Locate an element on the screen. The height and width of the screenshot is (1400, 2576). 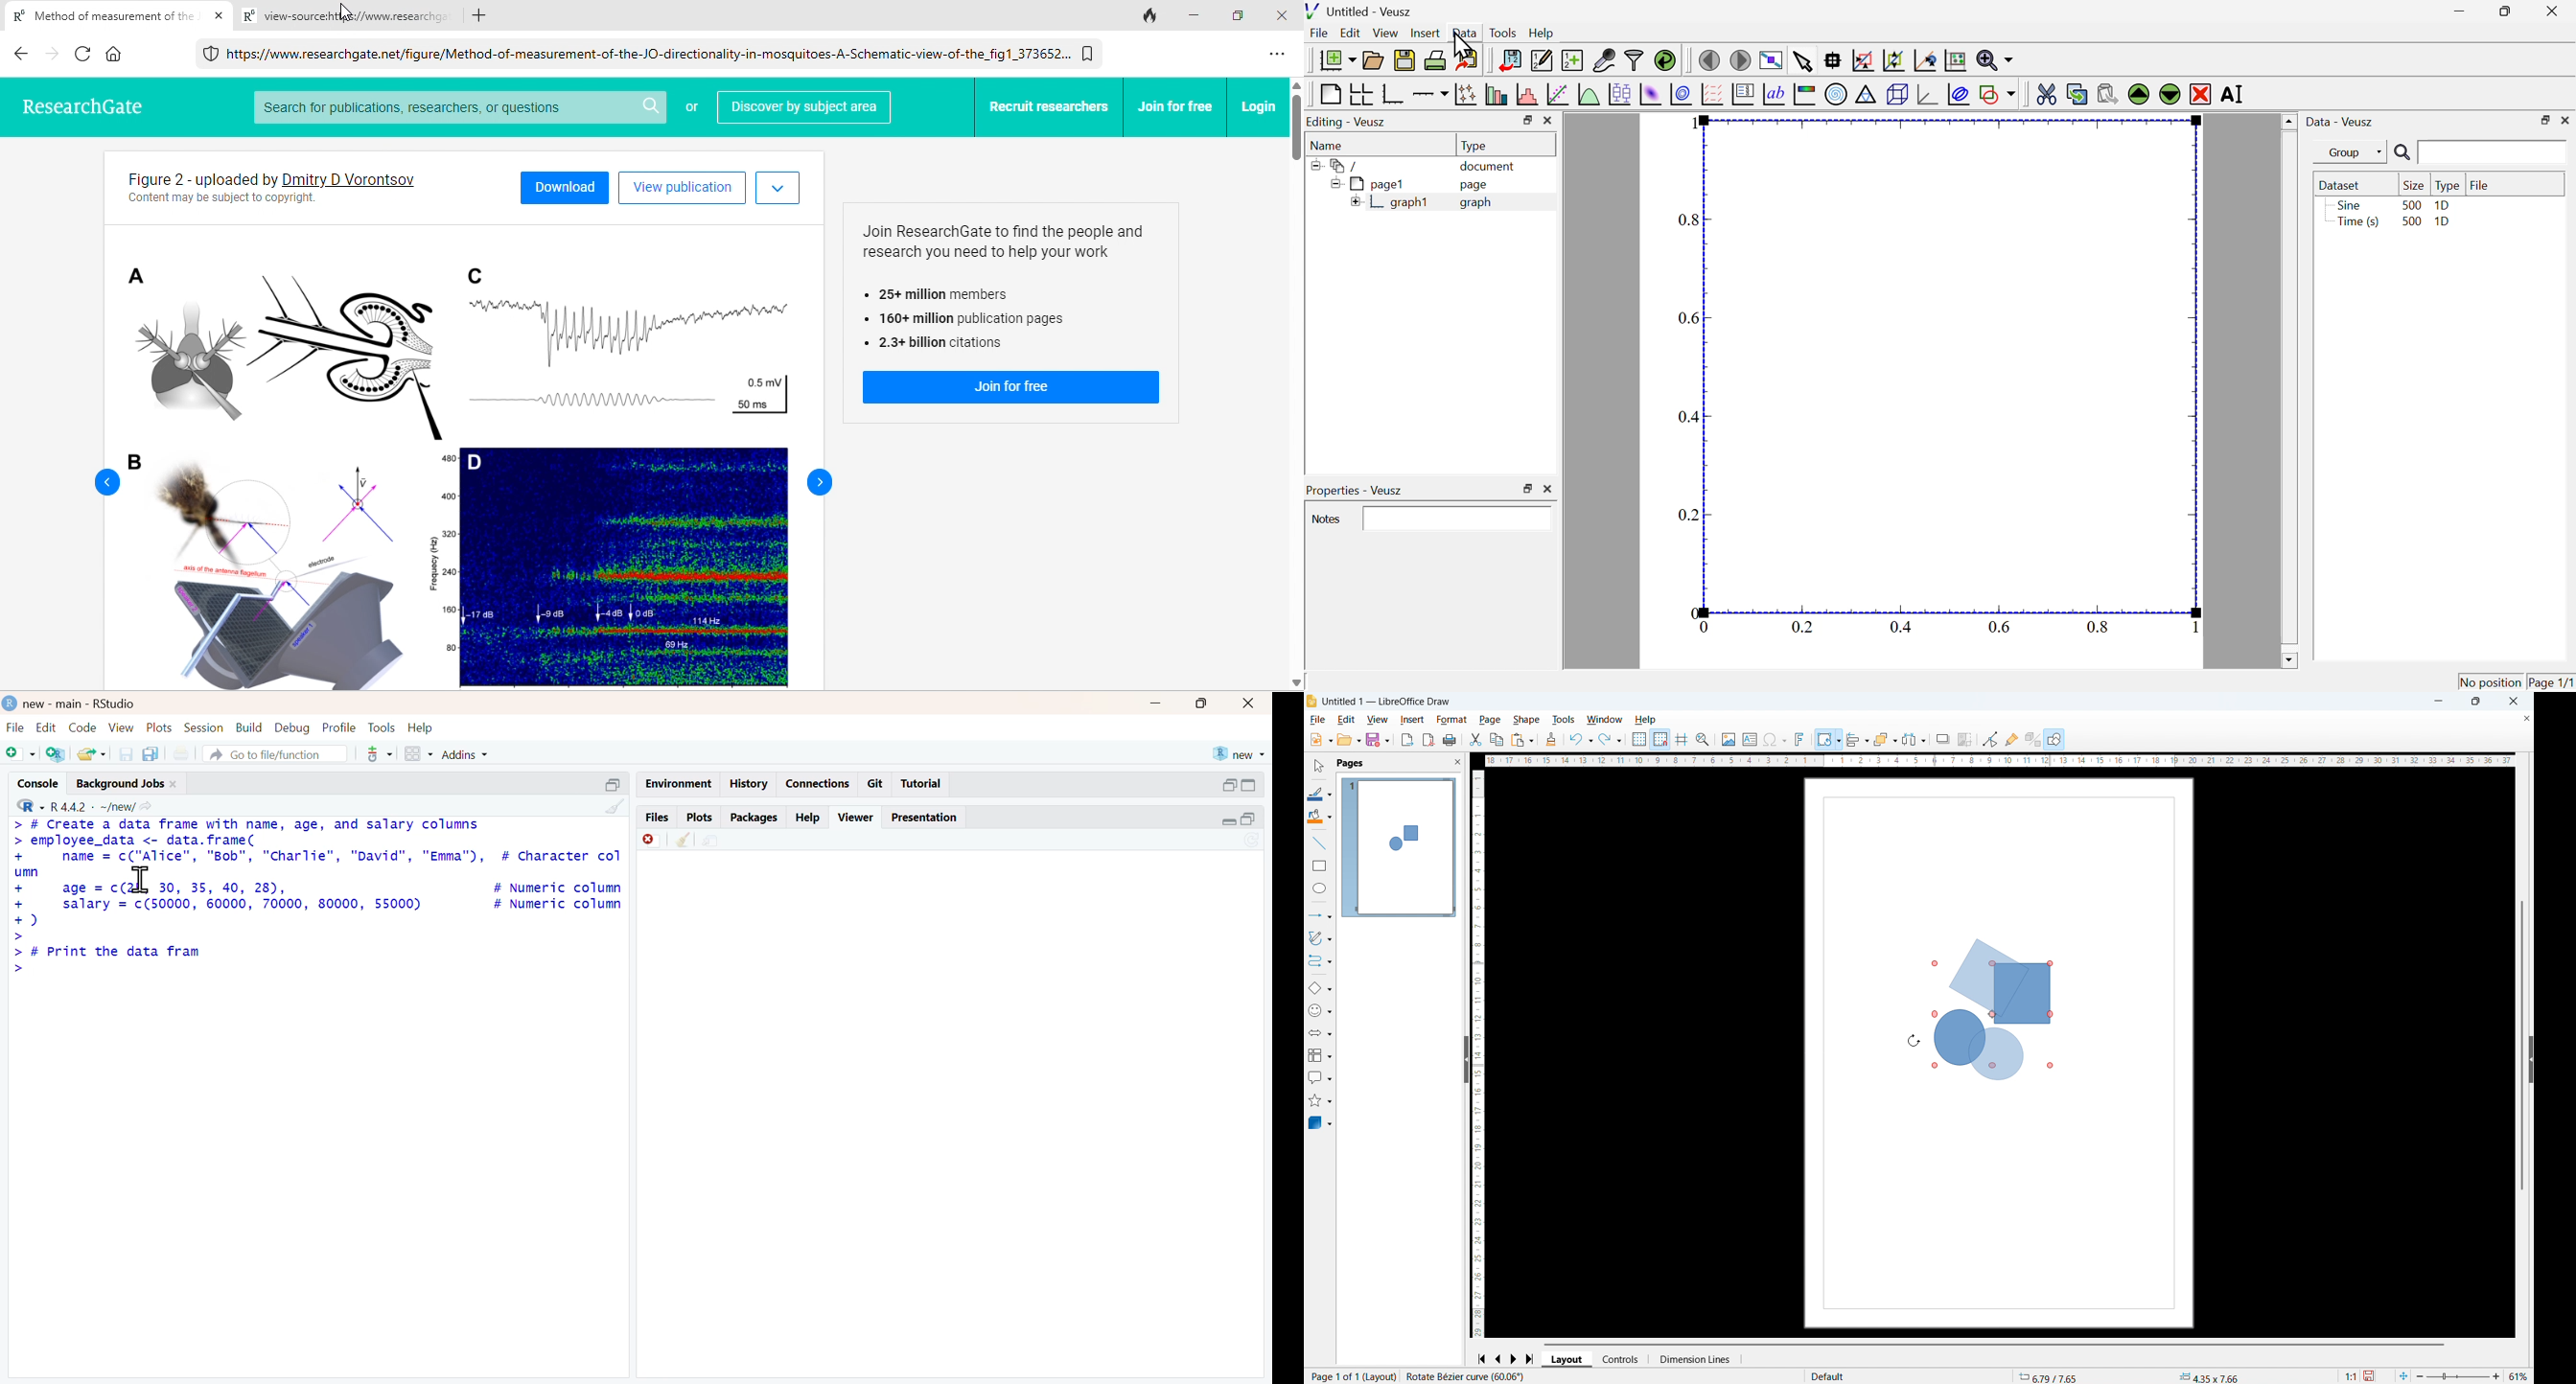
plot key is located at coordinates (1743, 96).